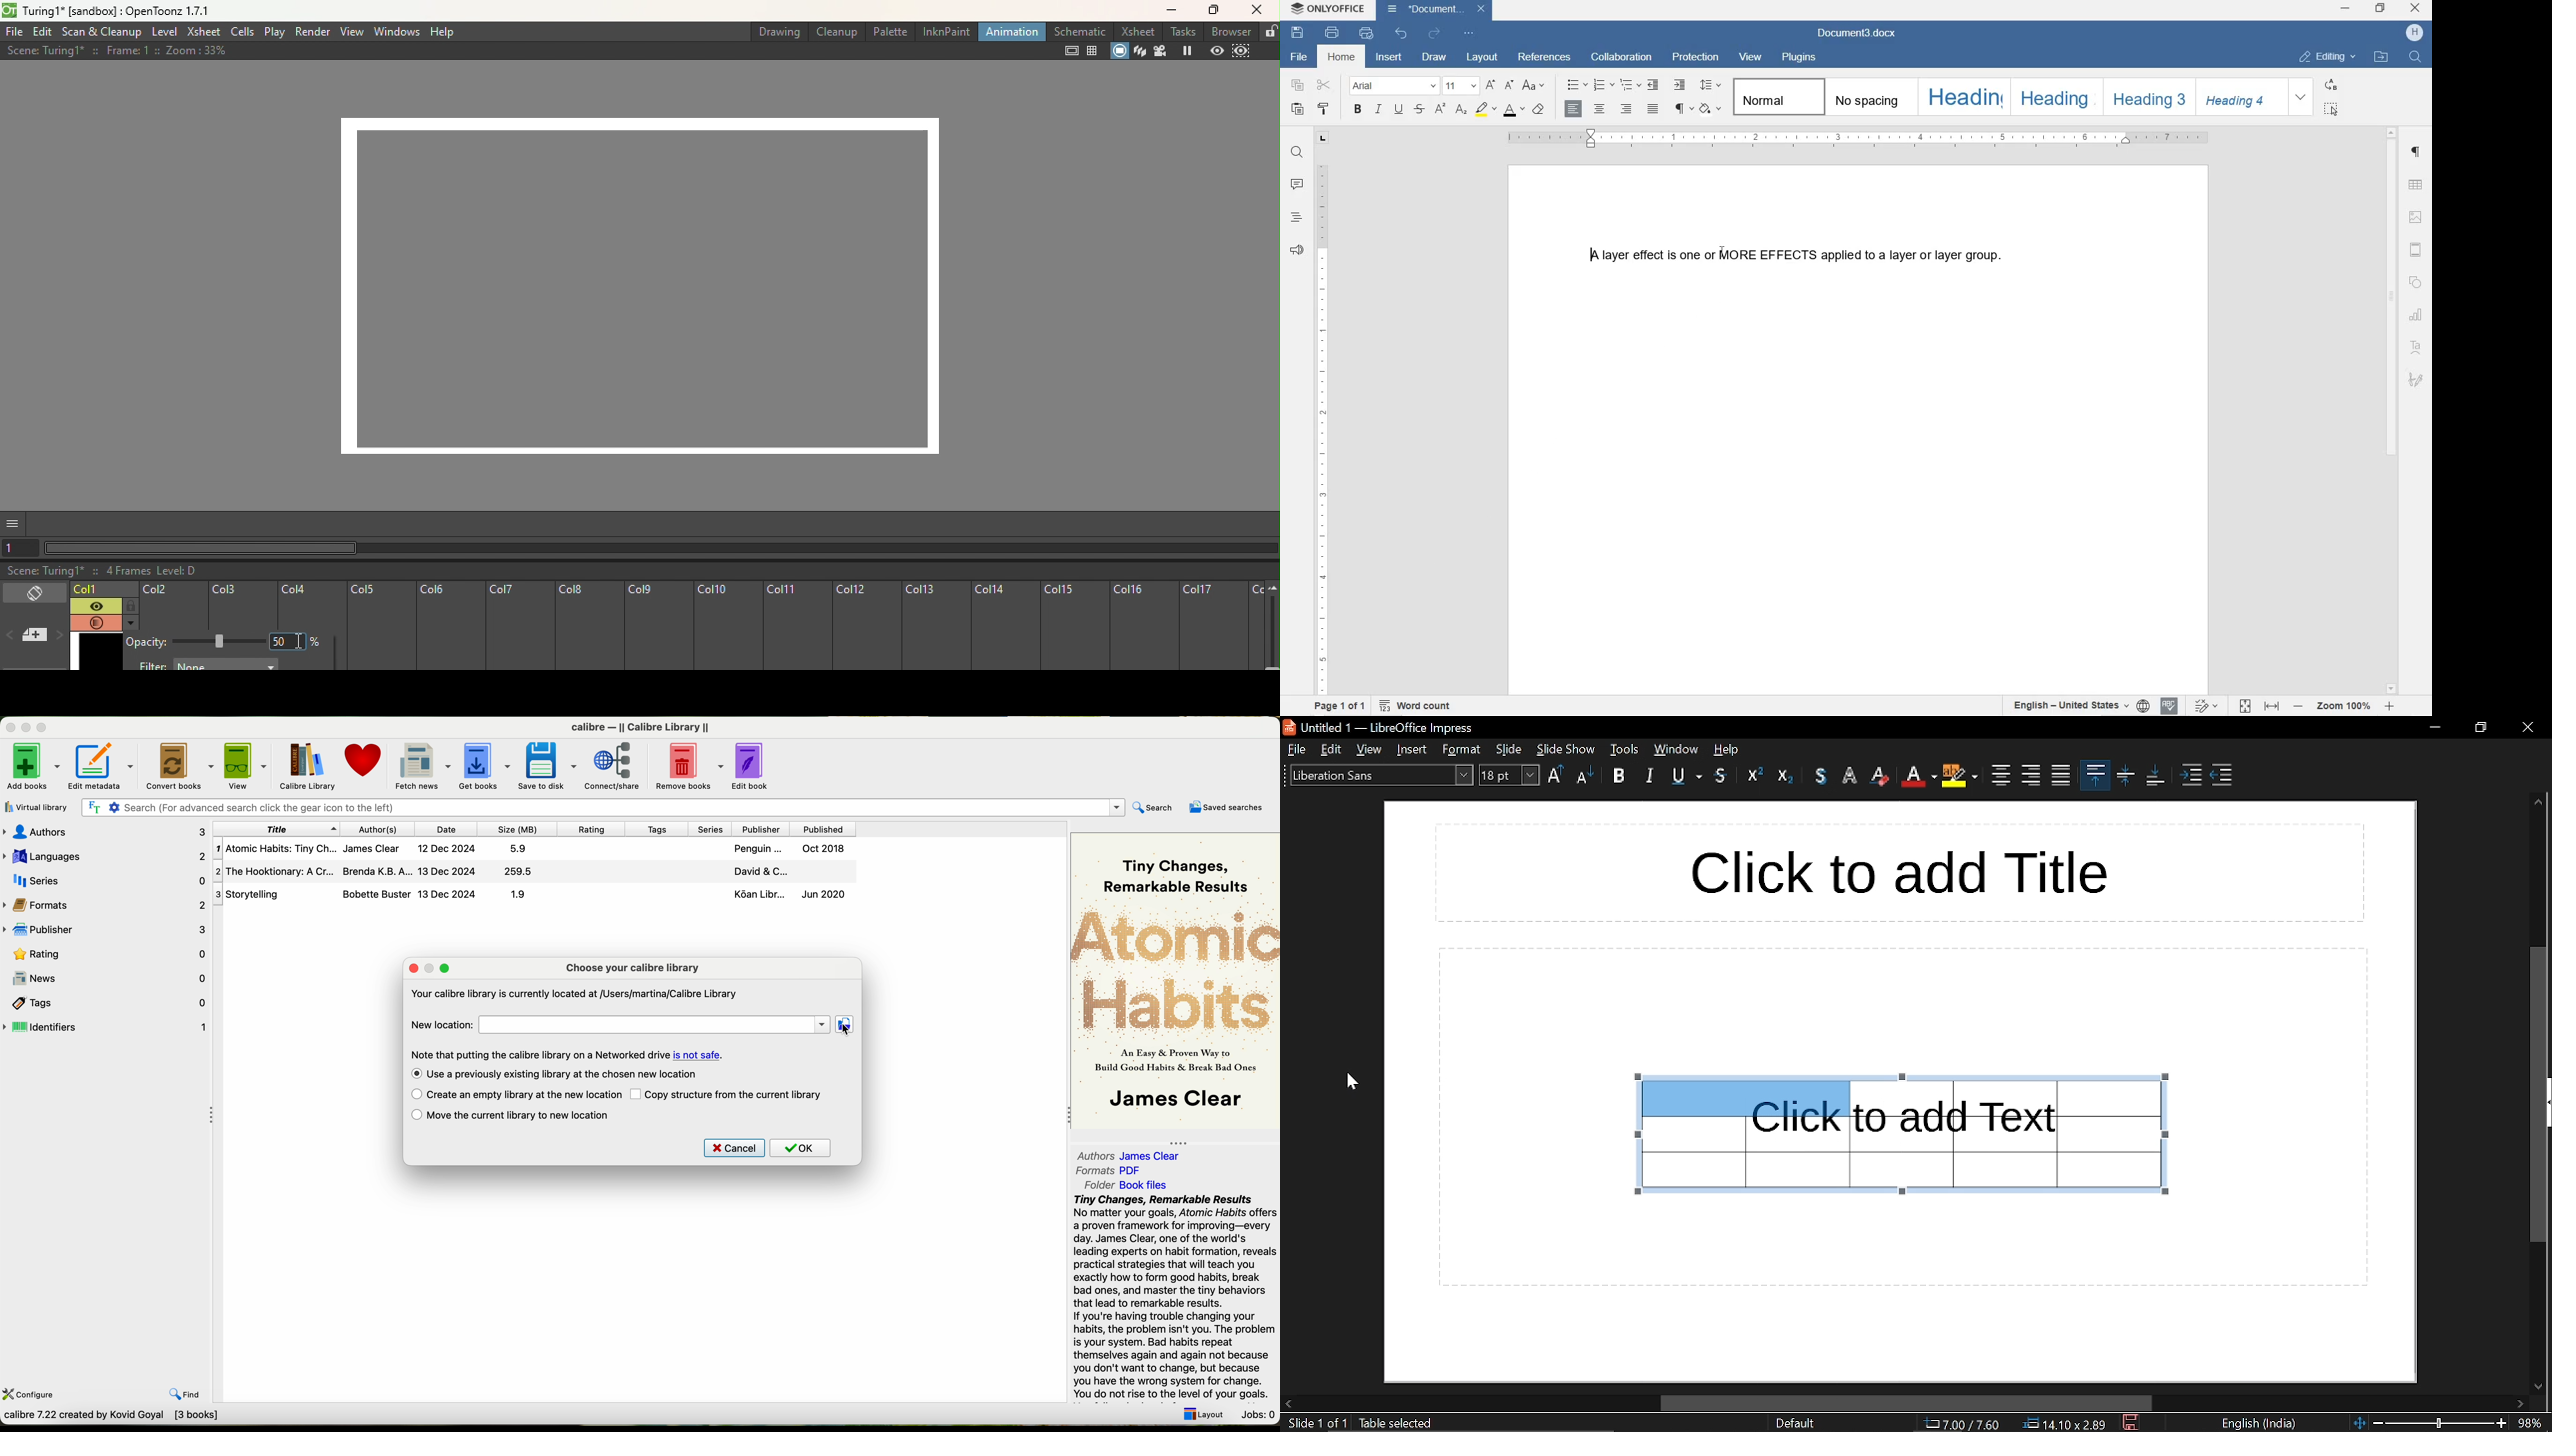  Describe the element at coordinates (1413, 749) in the screenshot. I see `insert` at that location.